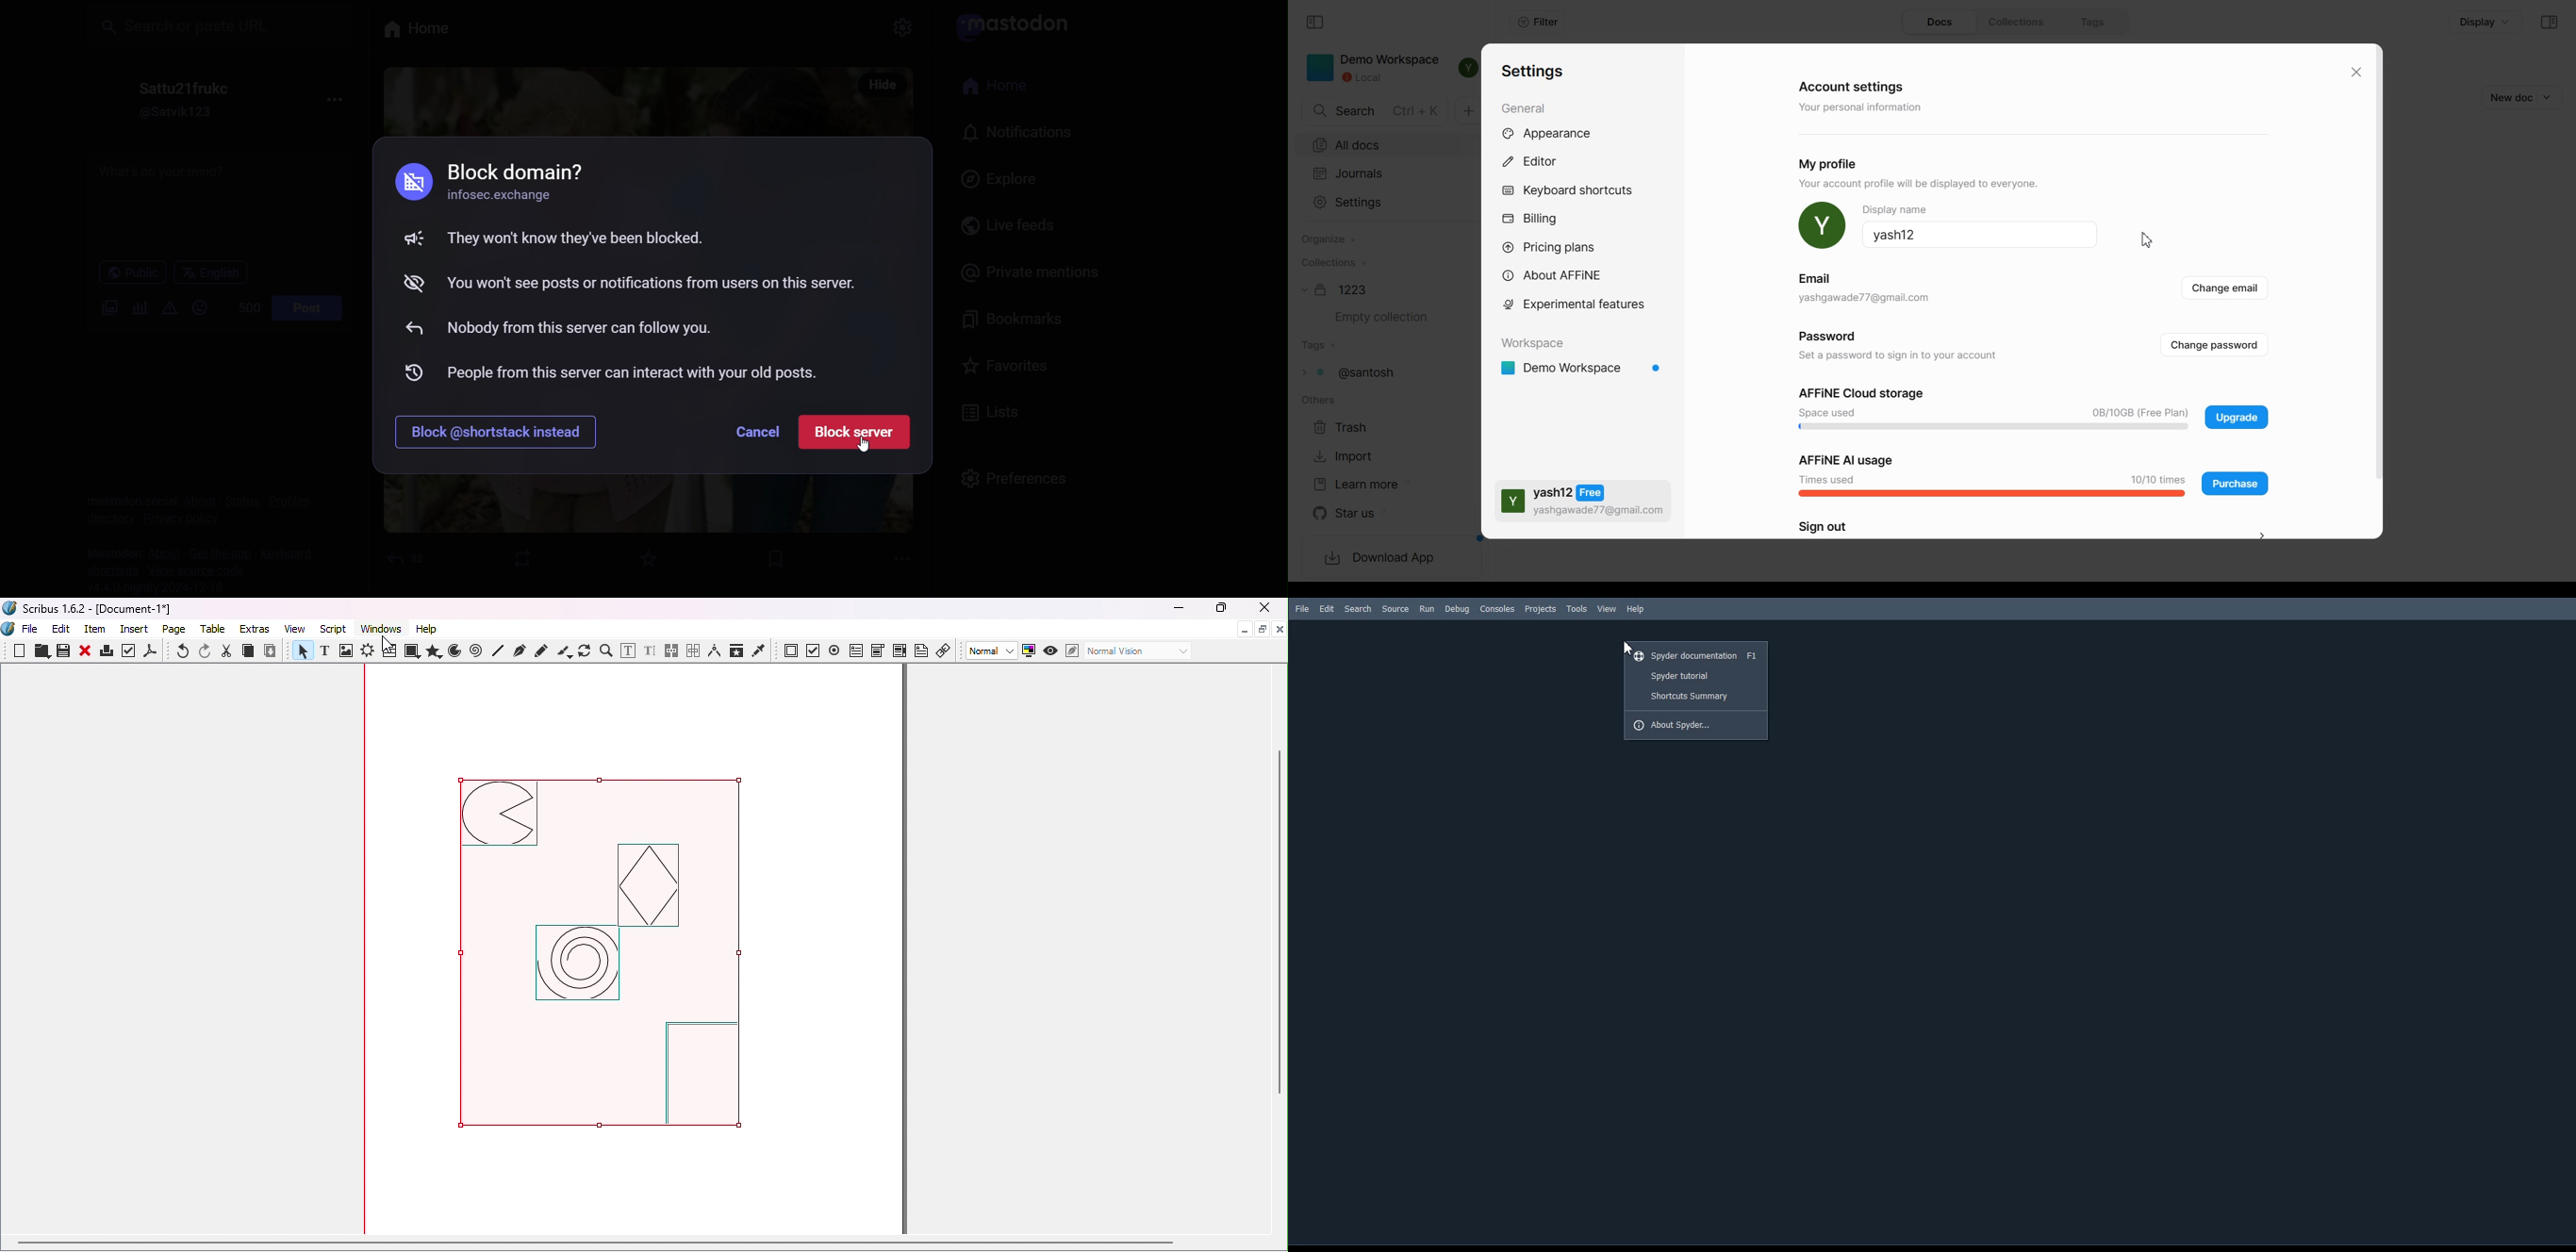 This screenshot has height=1260, width=2576. Describe the element at coordinates (503, 432) in the screenshot. I see `block user instead` at that location.